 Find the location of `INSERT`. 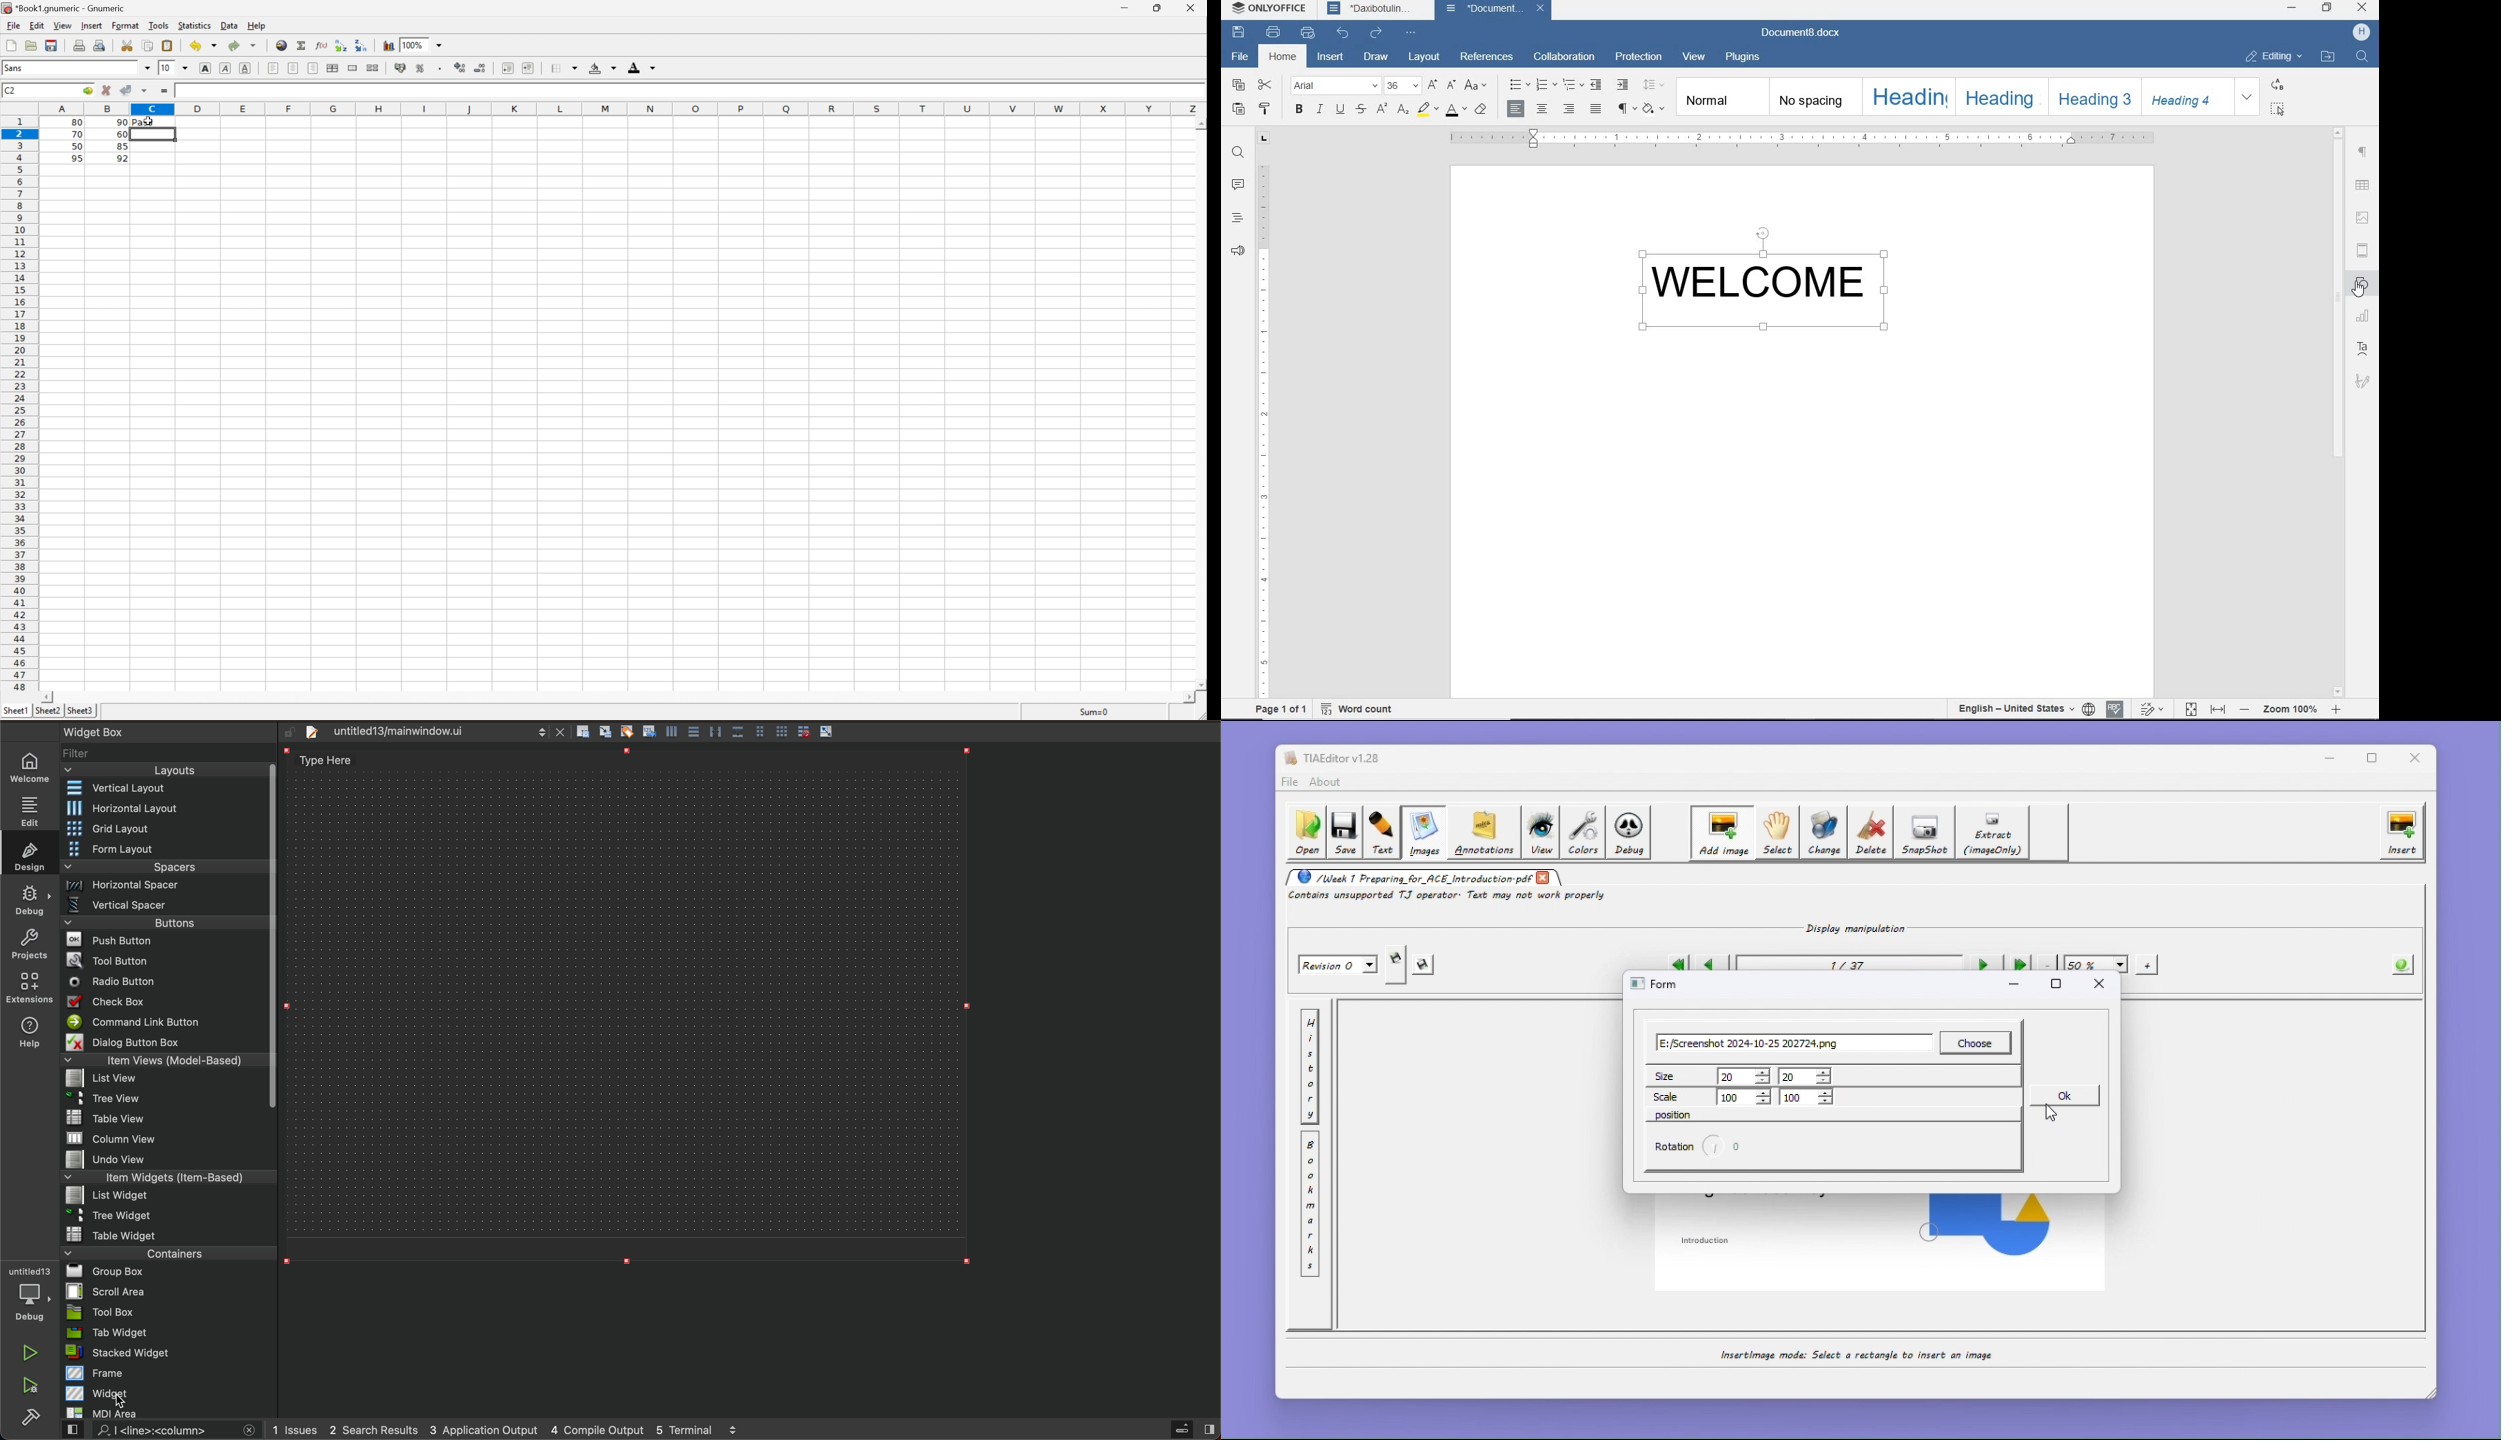

INSERT is located at coordinates (1331, 58).